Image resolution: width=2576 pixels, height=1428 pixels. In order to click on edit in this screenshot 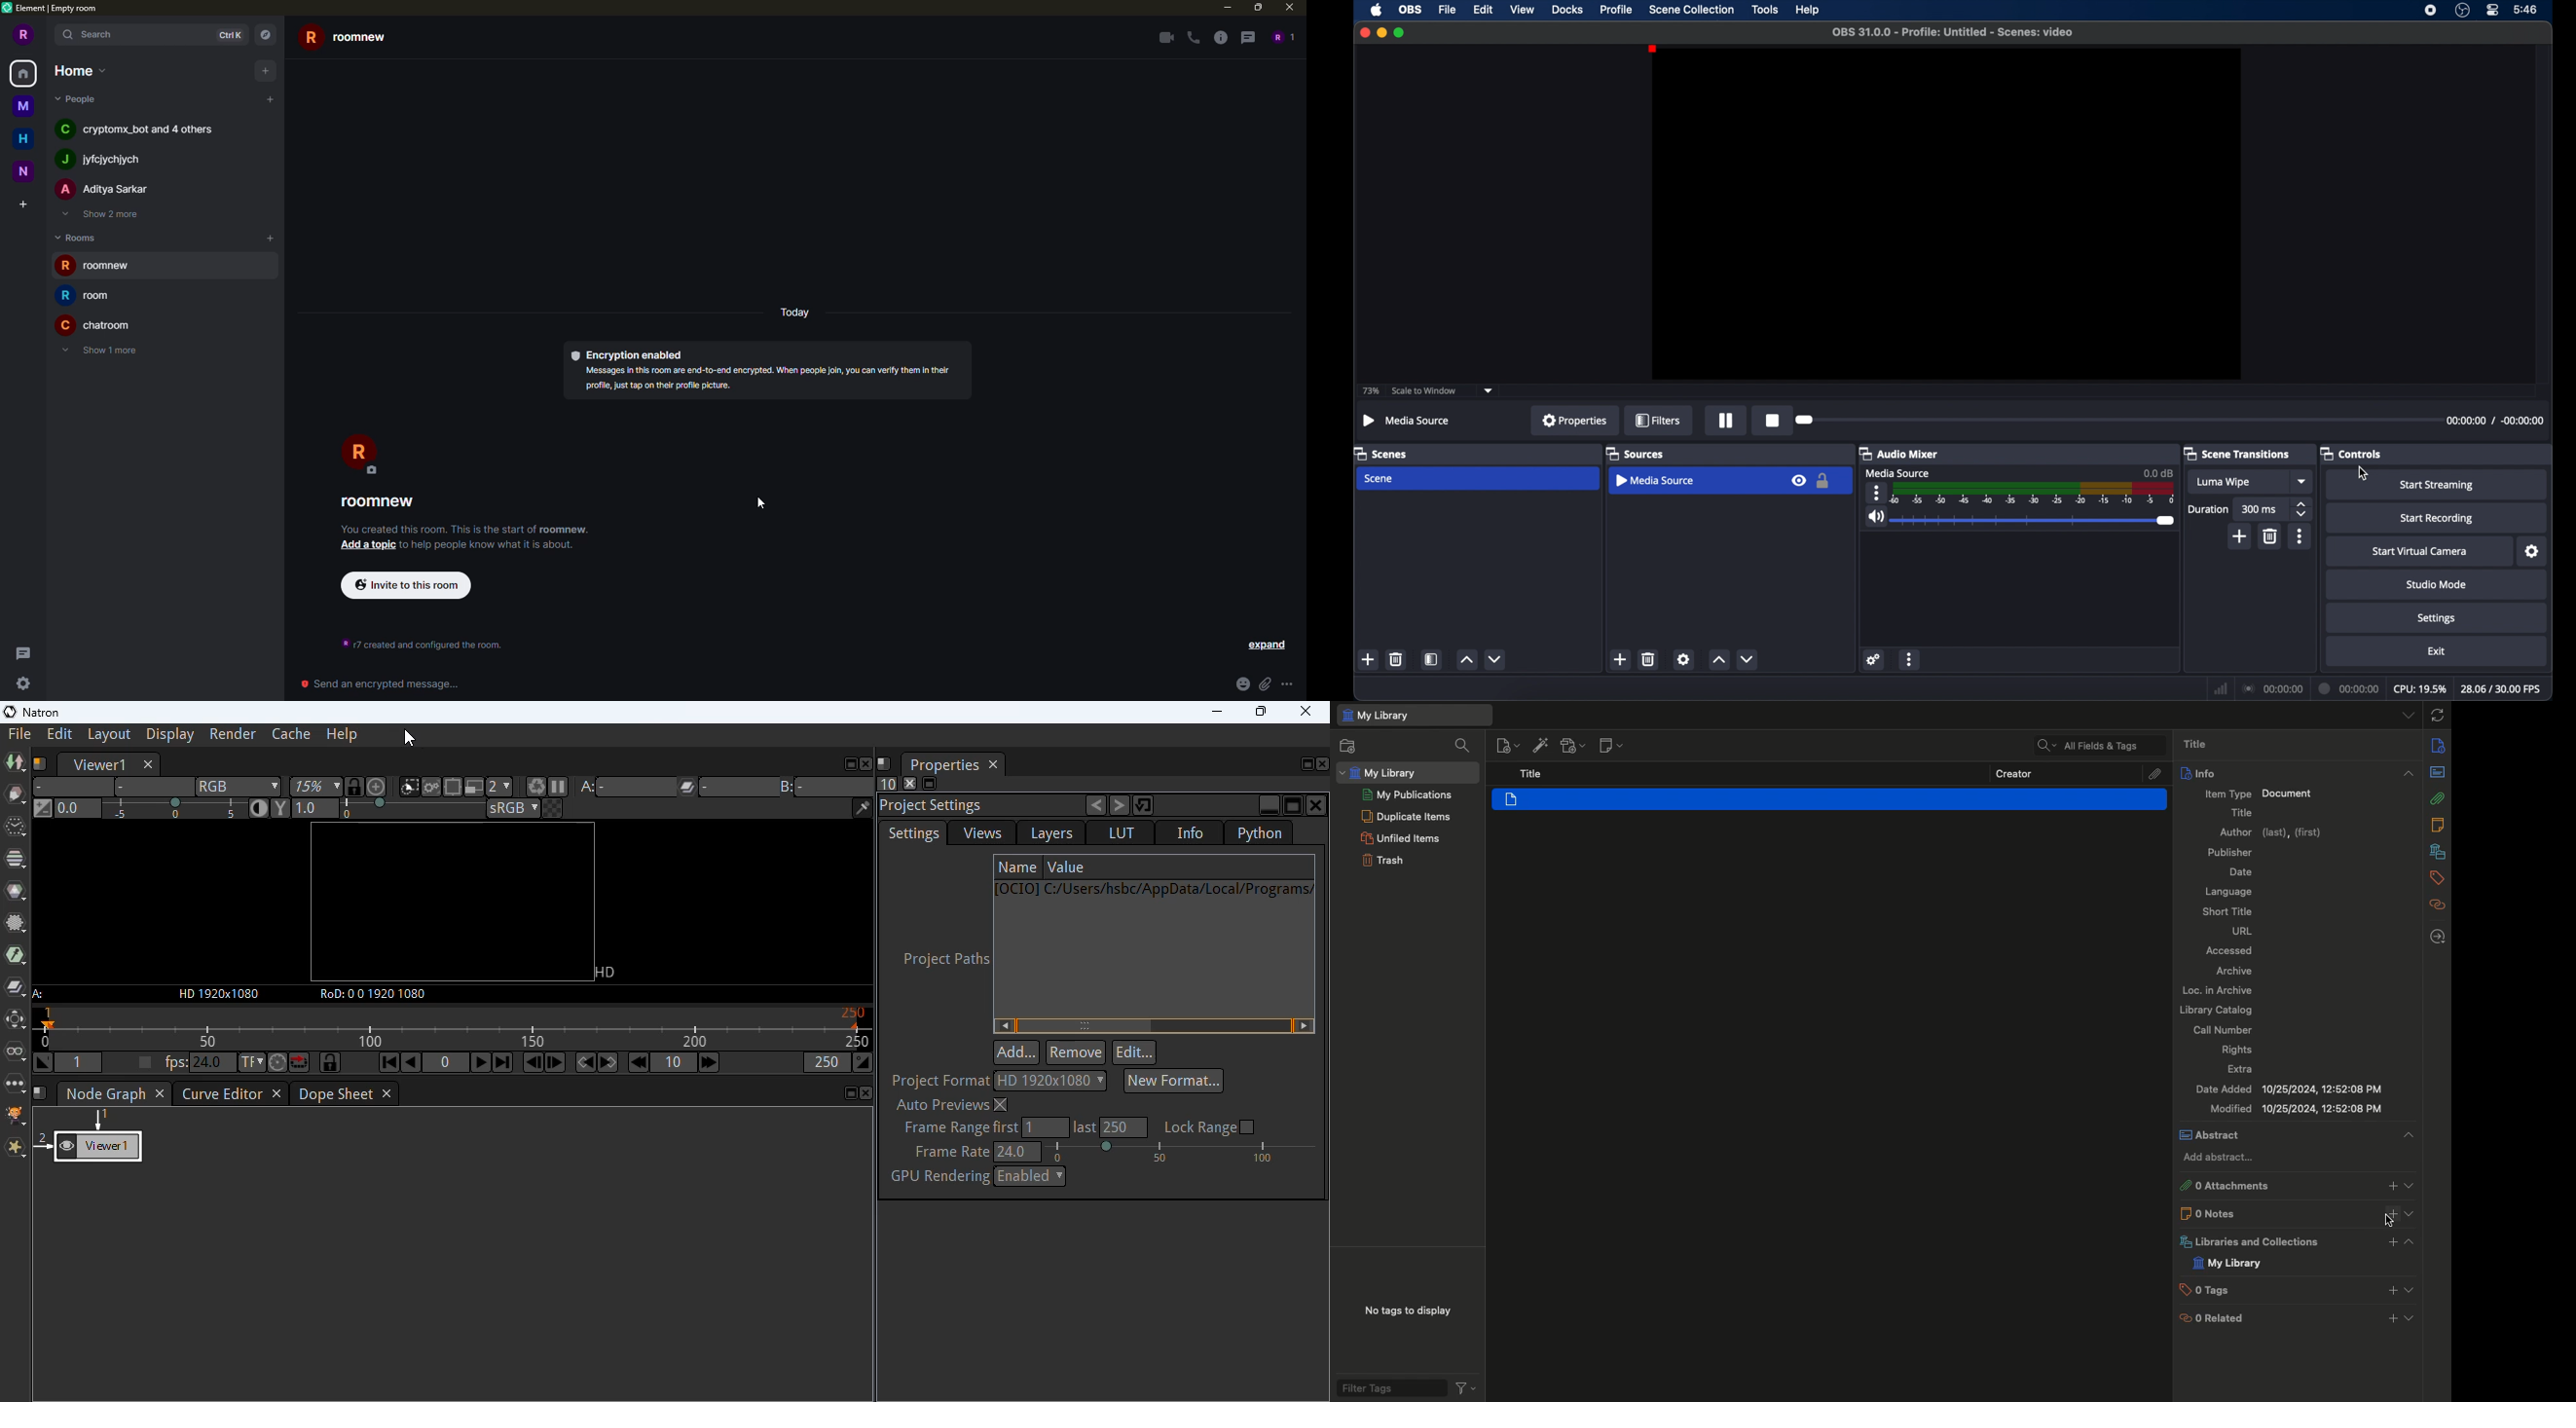, I will do `click(1482, 10)`.